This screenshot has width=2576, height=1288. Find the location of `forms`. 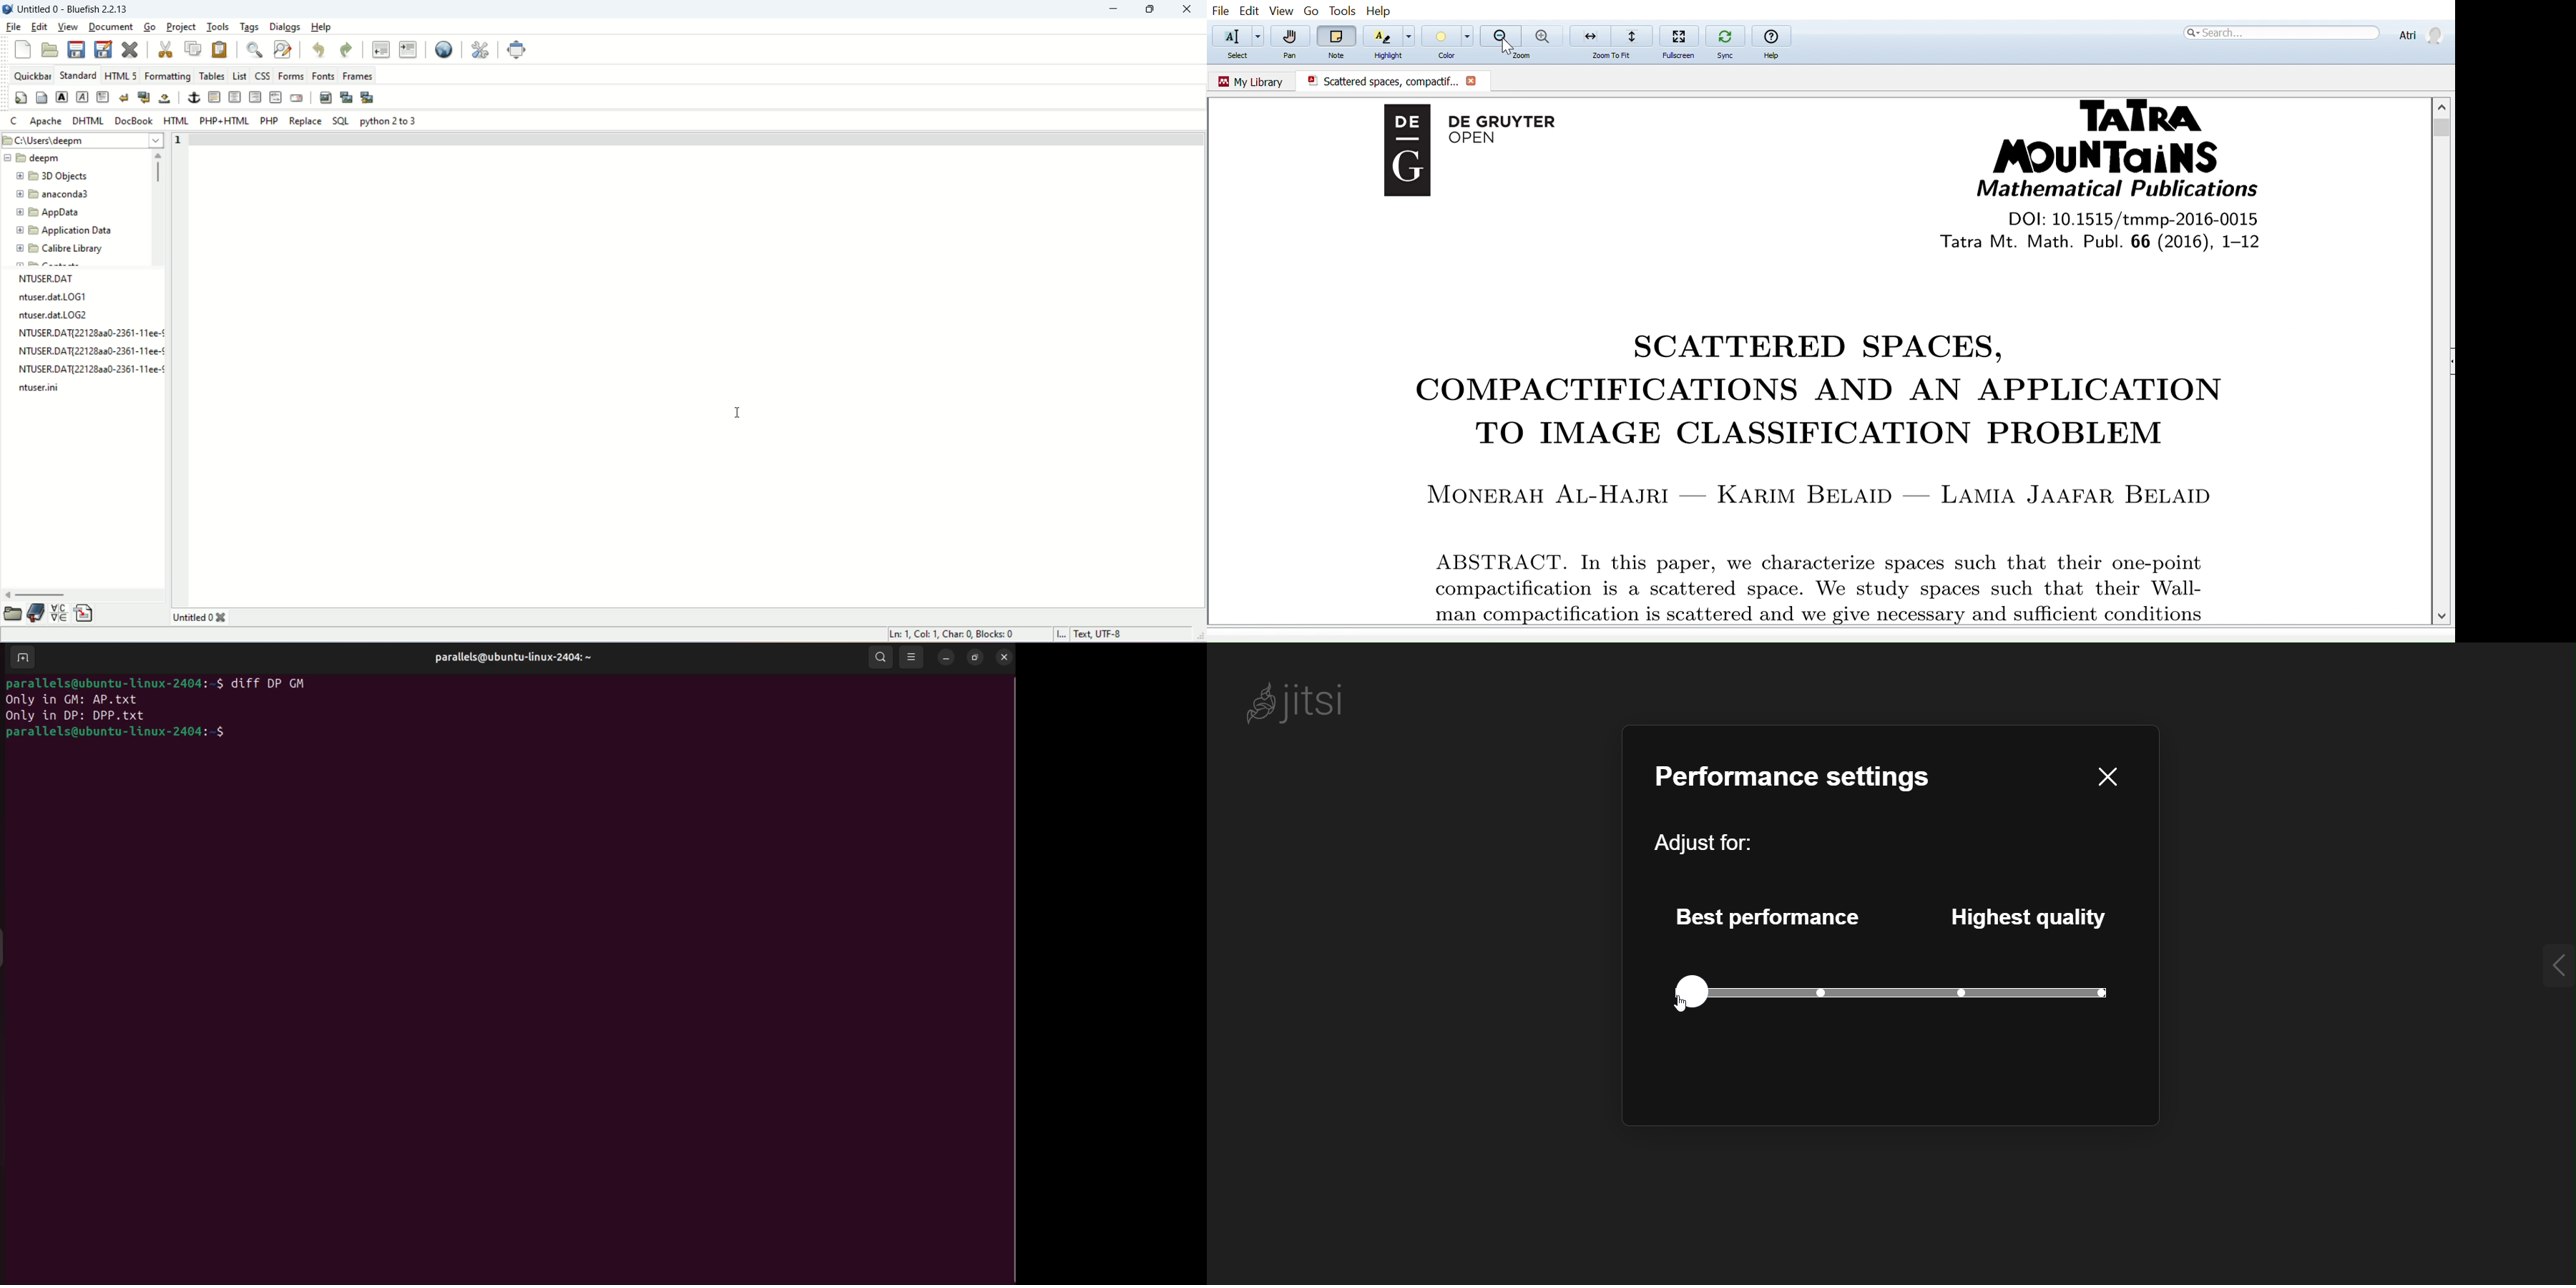

forms is located at coordinates (290, 75).